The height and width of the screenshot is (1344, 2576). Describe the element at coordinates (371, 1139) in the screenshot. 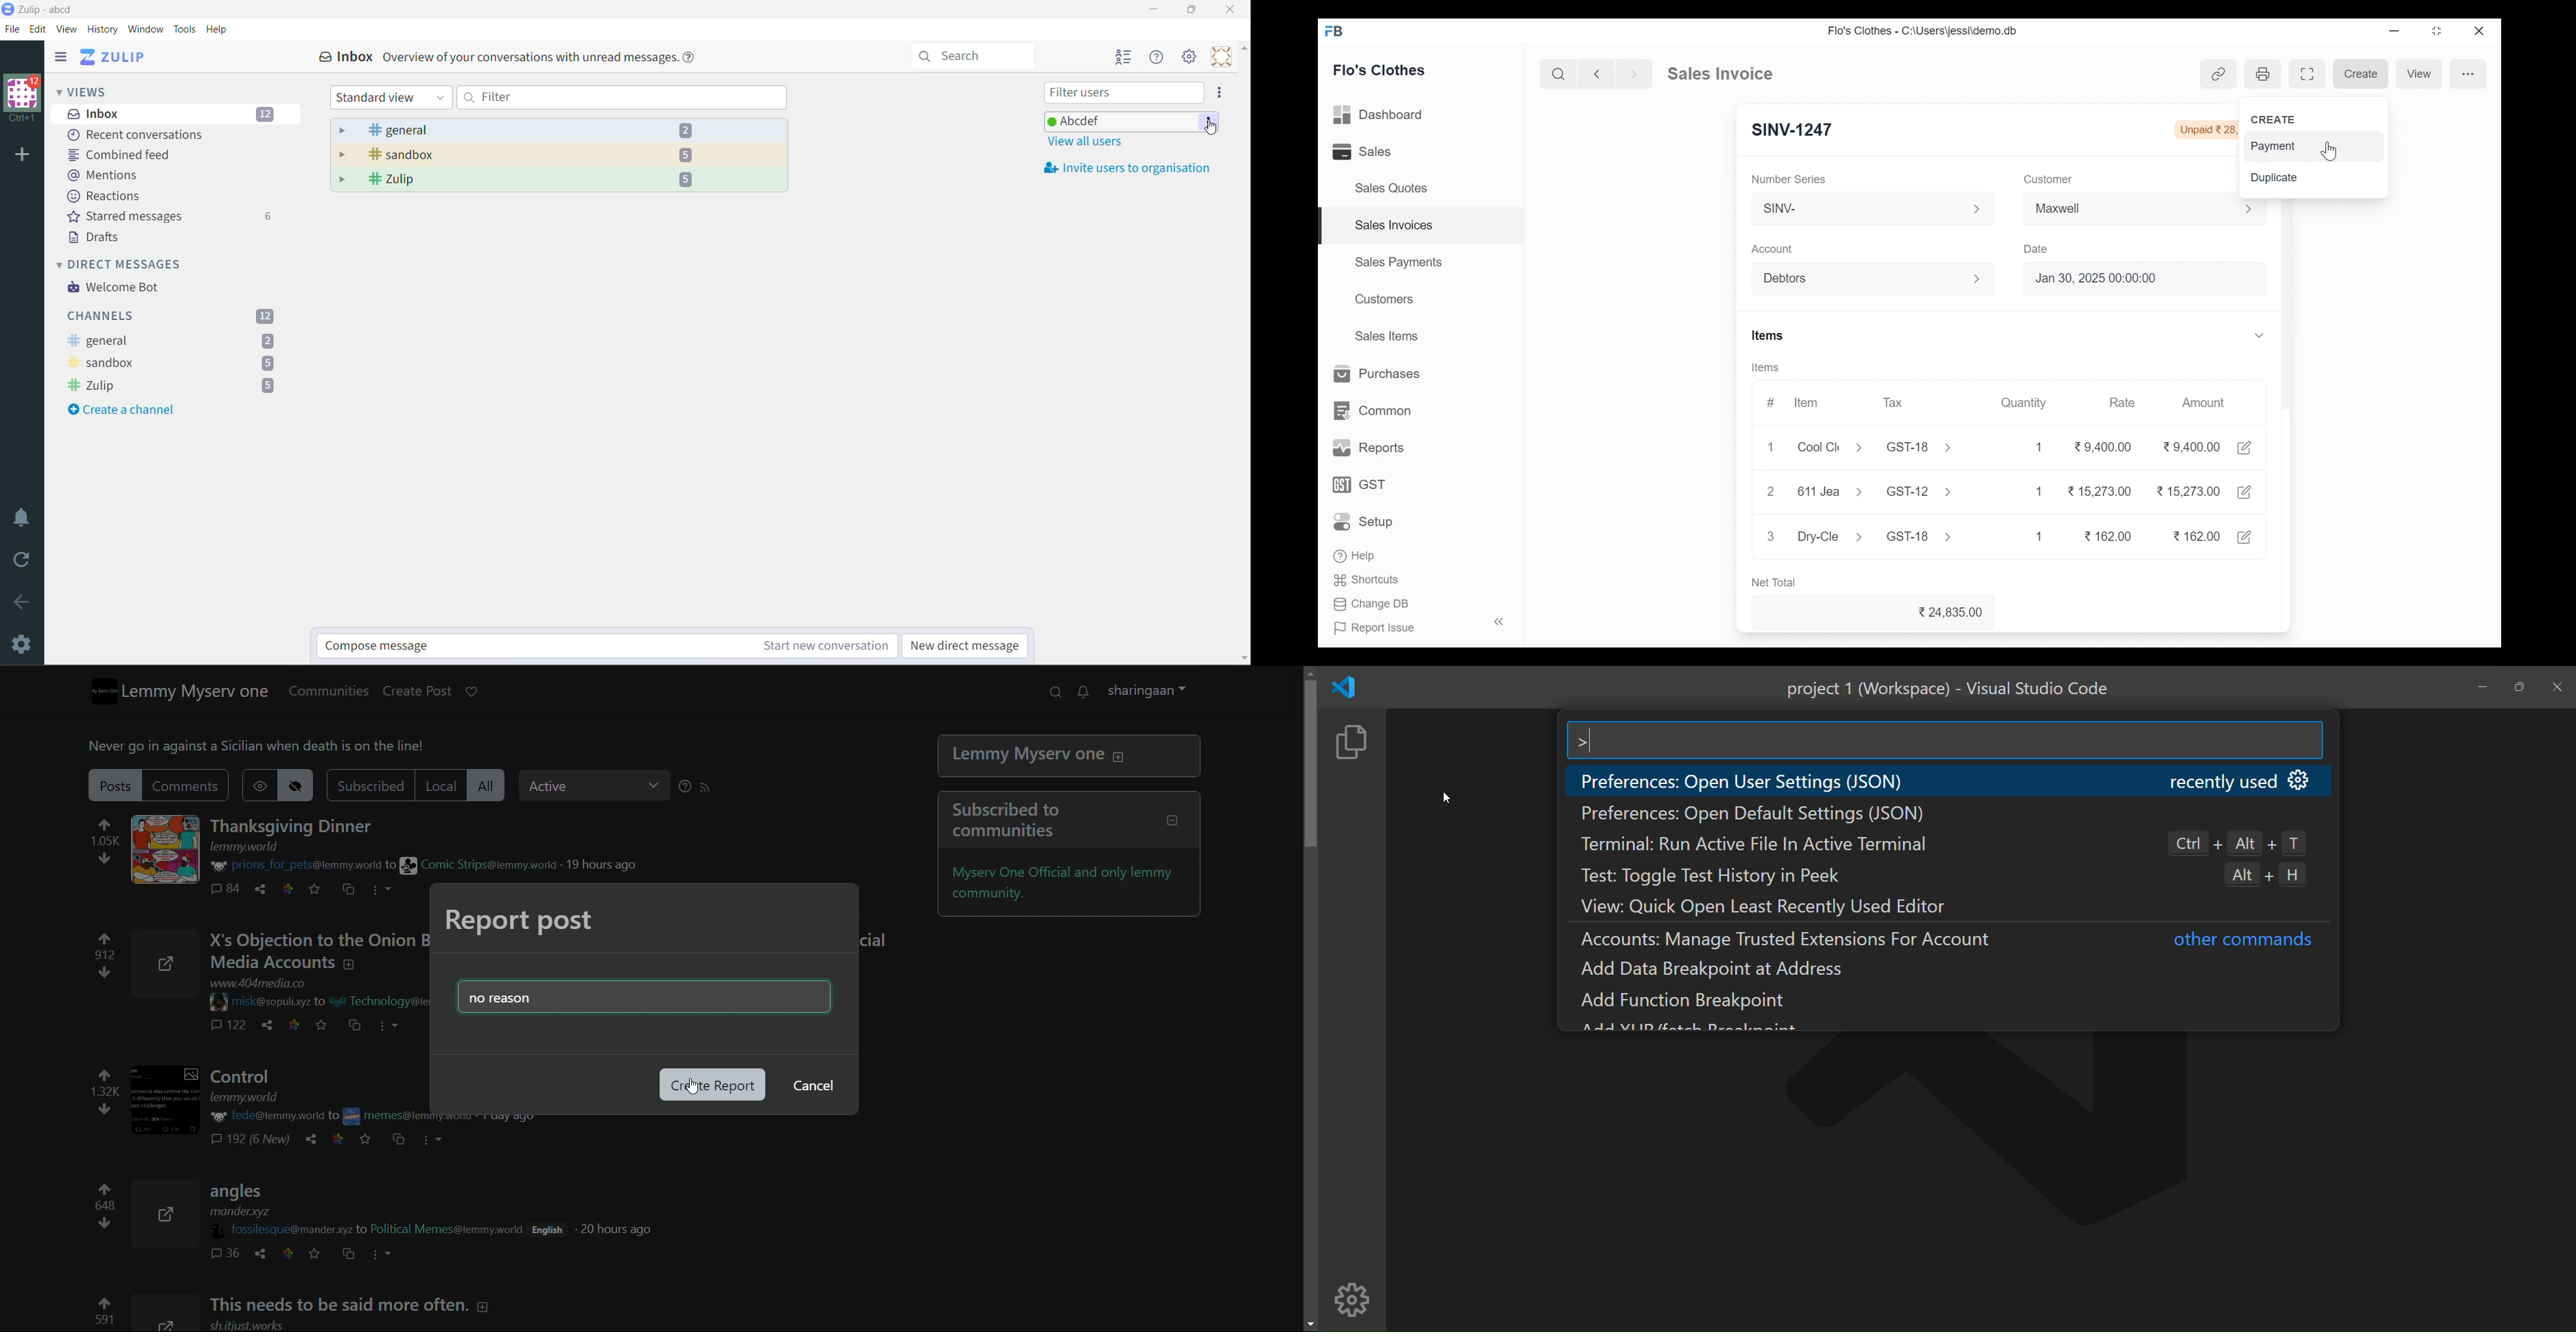

I see `favorites` at that location.